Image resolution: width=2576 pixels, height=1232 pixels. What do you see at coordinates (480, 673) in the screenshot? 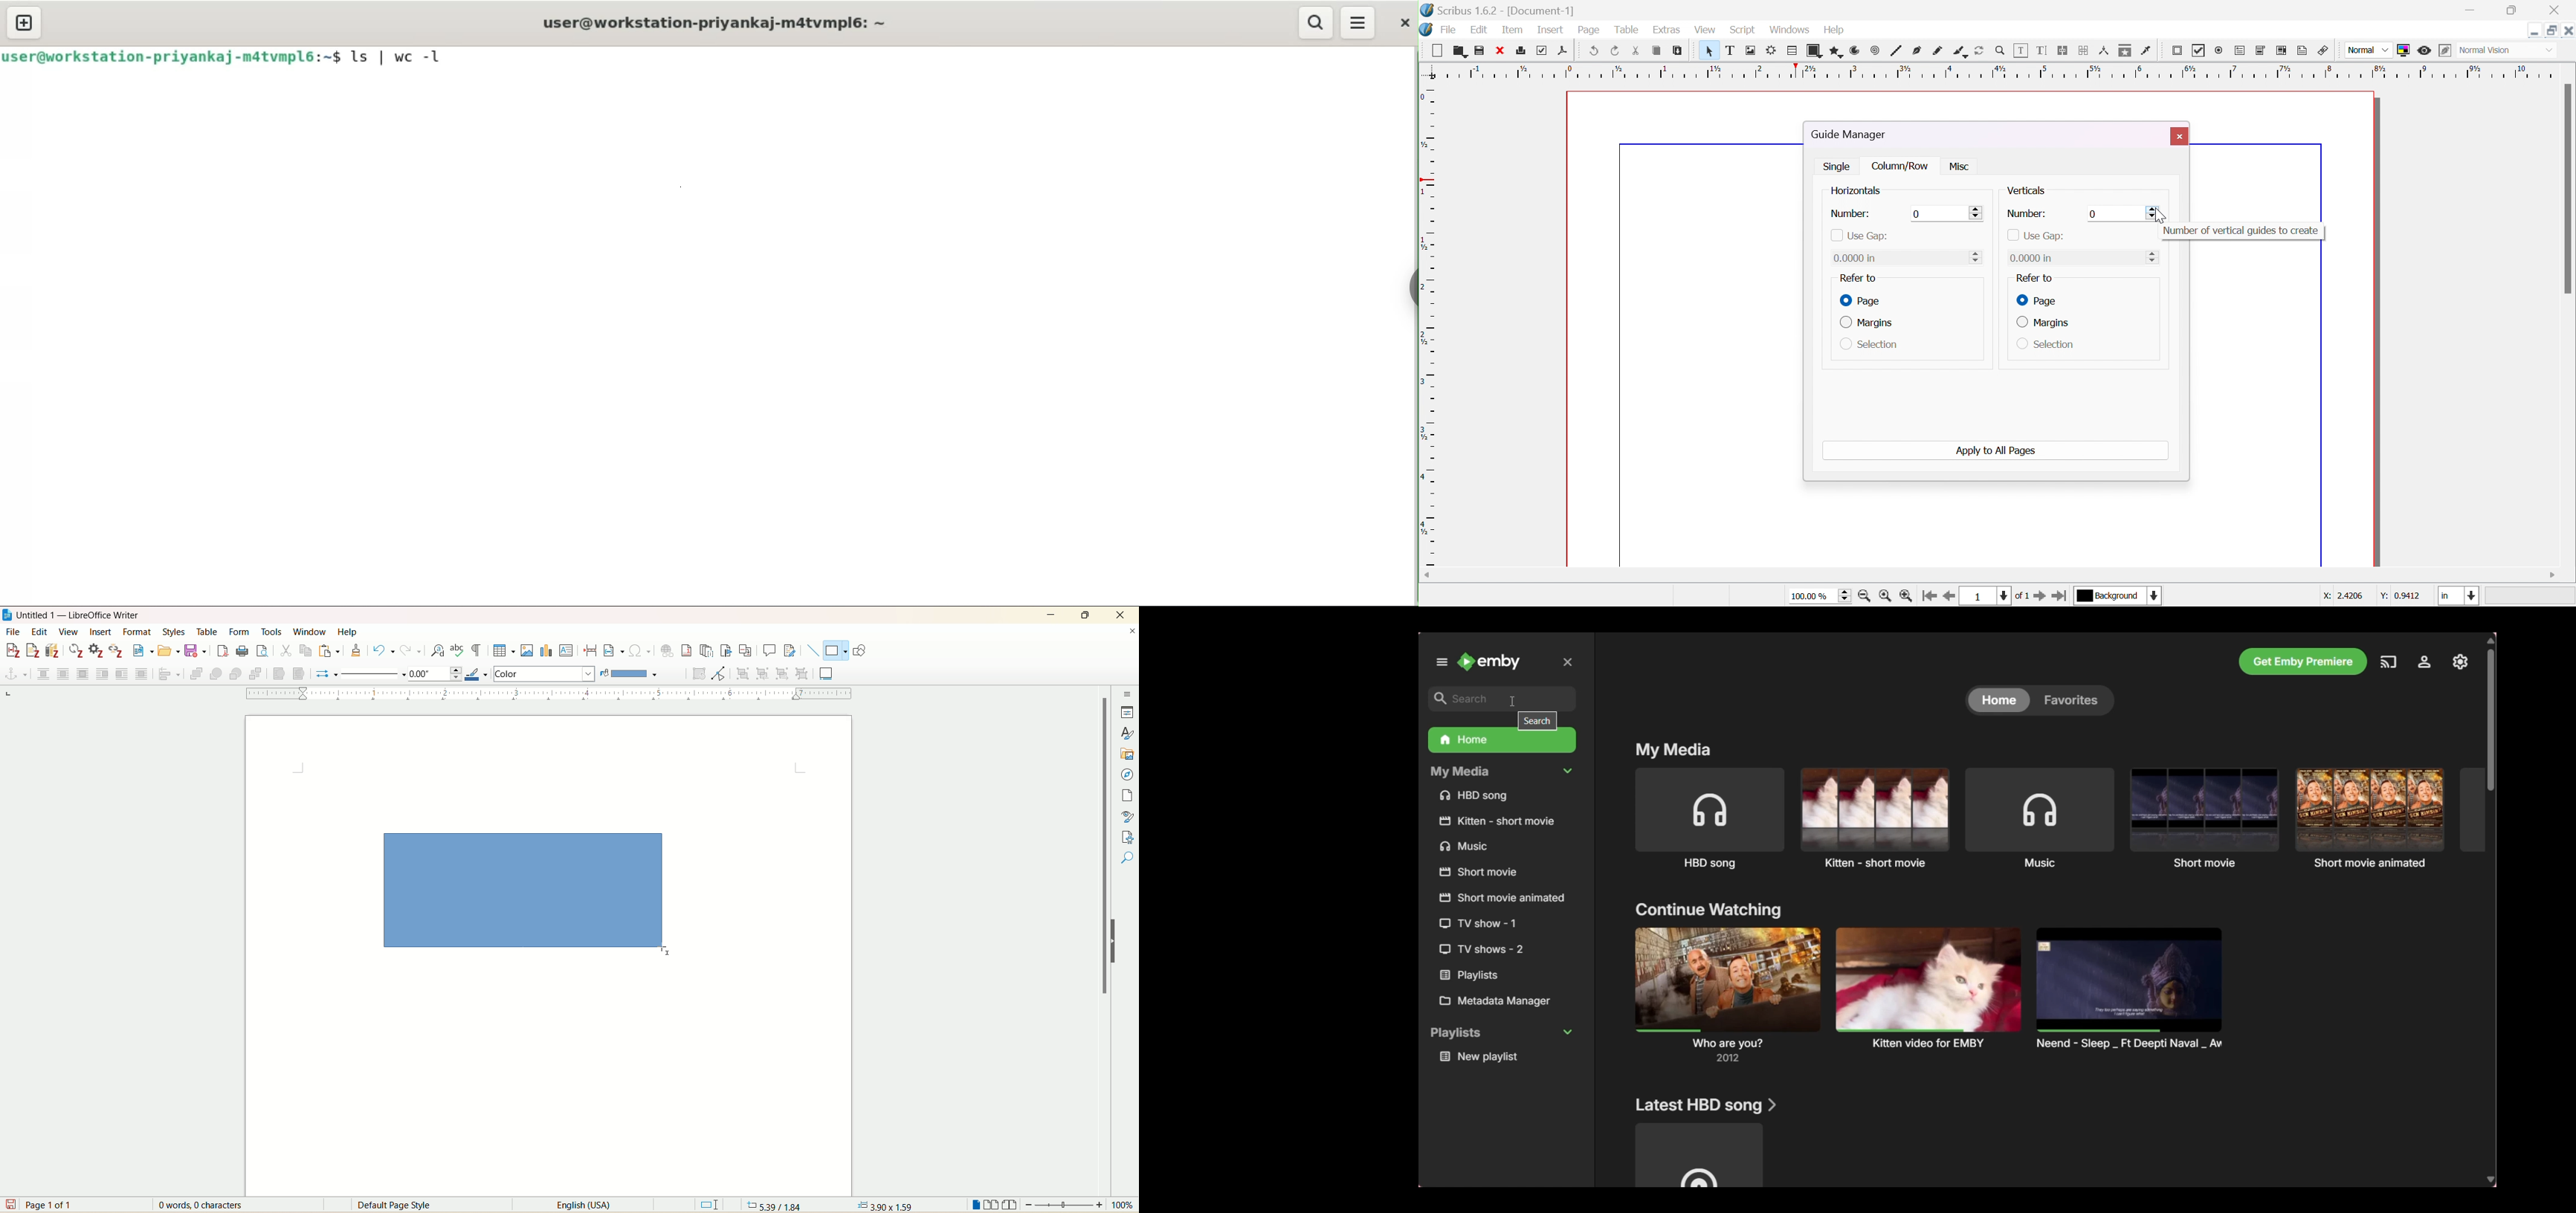
I see `line color` at bounding box center [480, 673].